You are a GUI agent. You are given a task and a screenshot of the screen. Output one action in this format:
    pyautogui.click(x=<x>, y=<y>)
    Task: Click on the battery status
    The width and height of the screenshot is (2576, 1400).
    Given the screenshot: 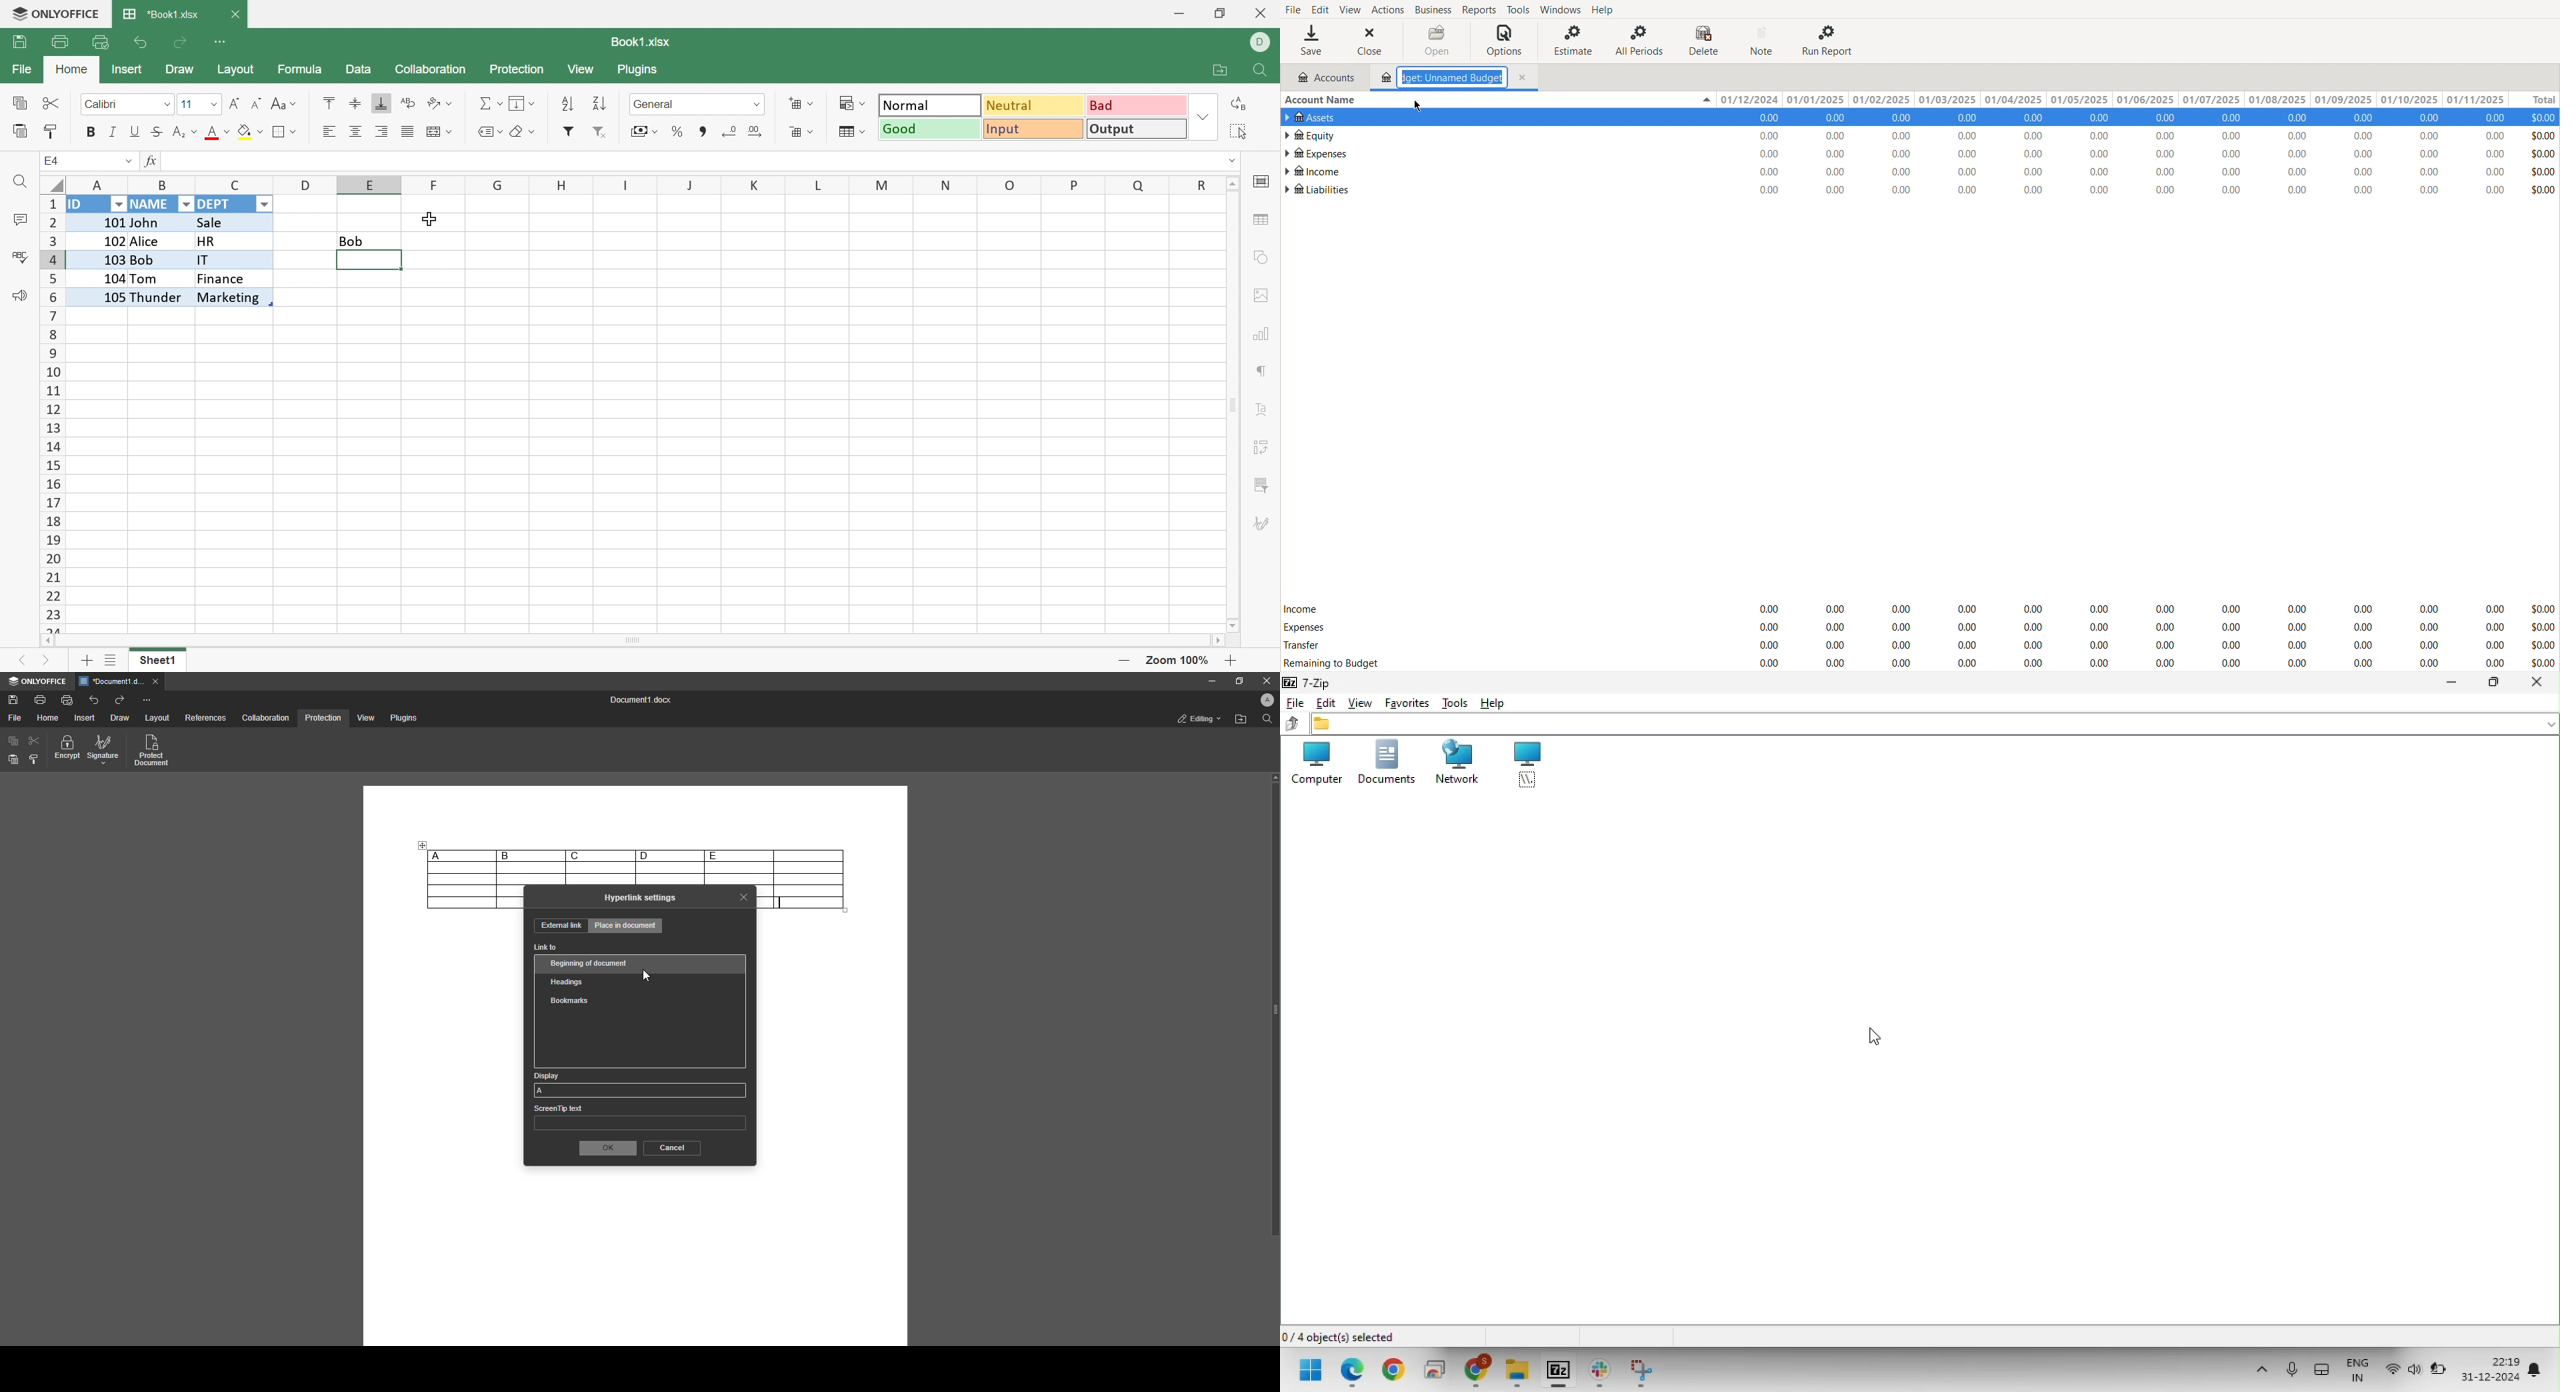 What is the action you would take?
    pyautogui.click(x=2442, y=1366)
    